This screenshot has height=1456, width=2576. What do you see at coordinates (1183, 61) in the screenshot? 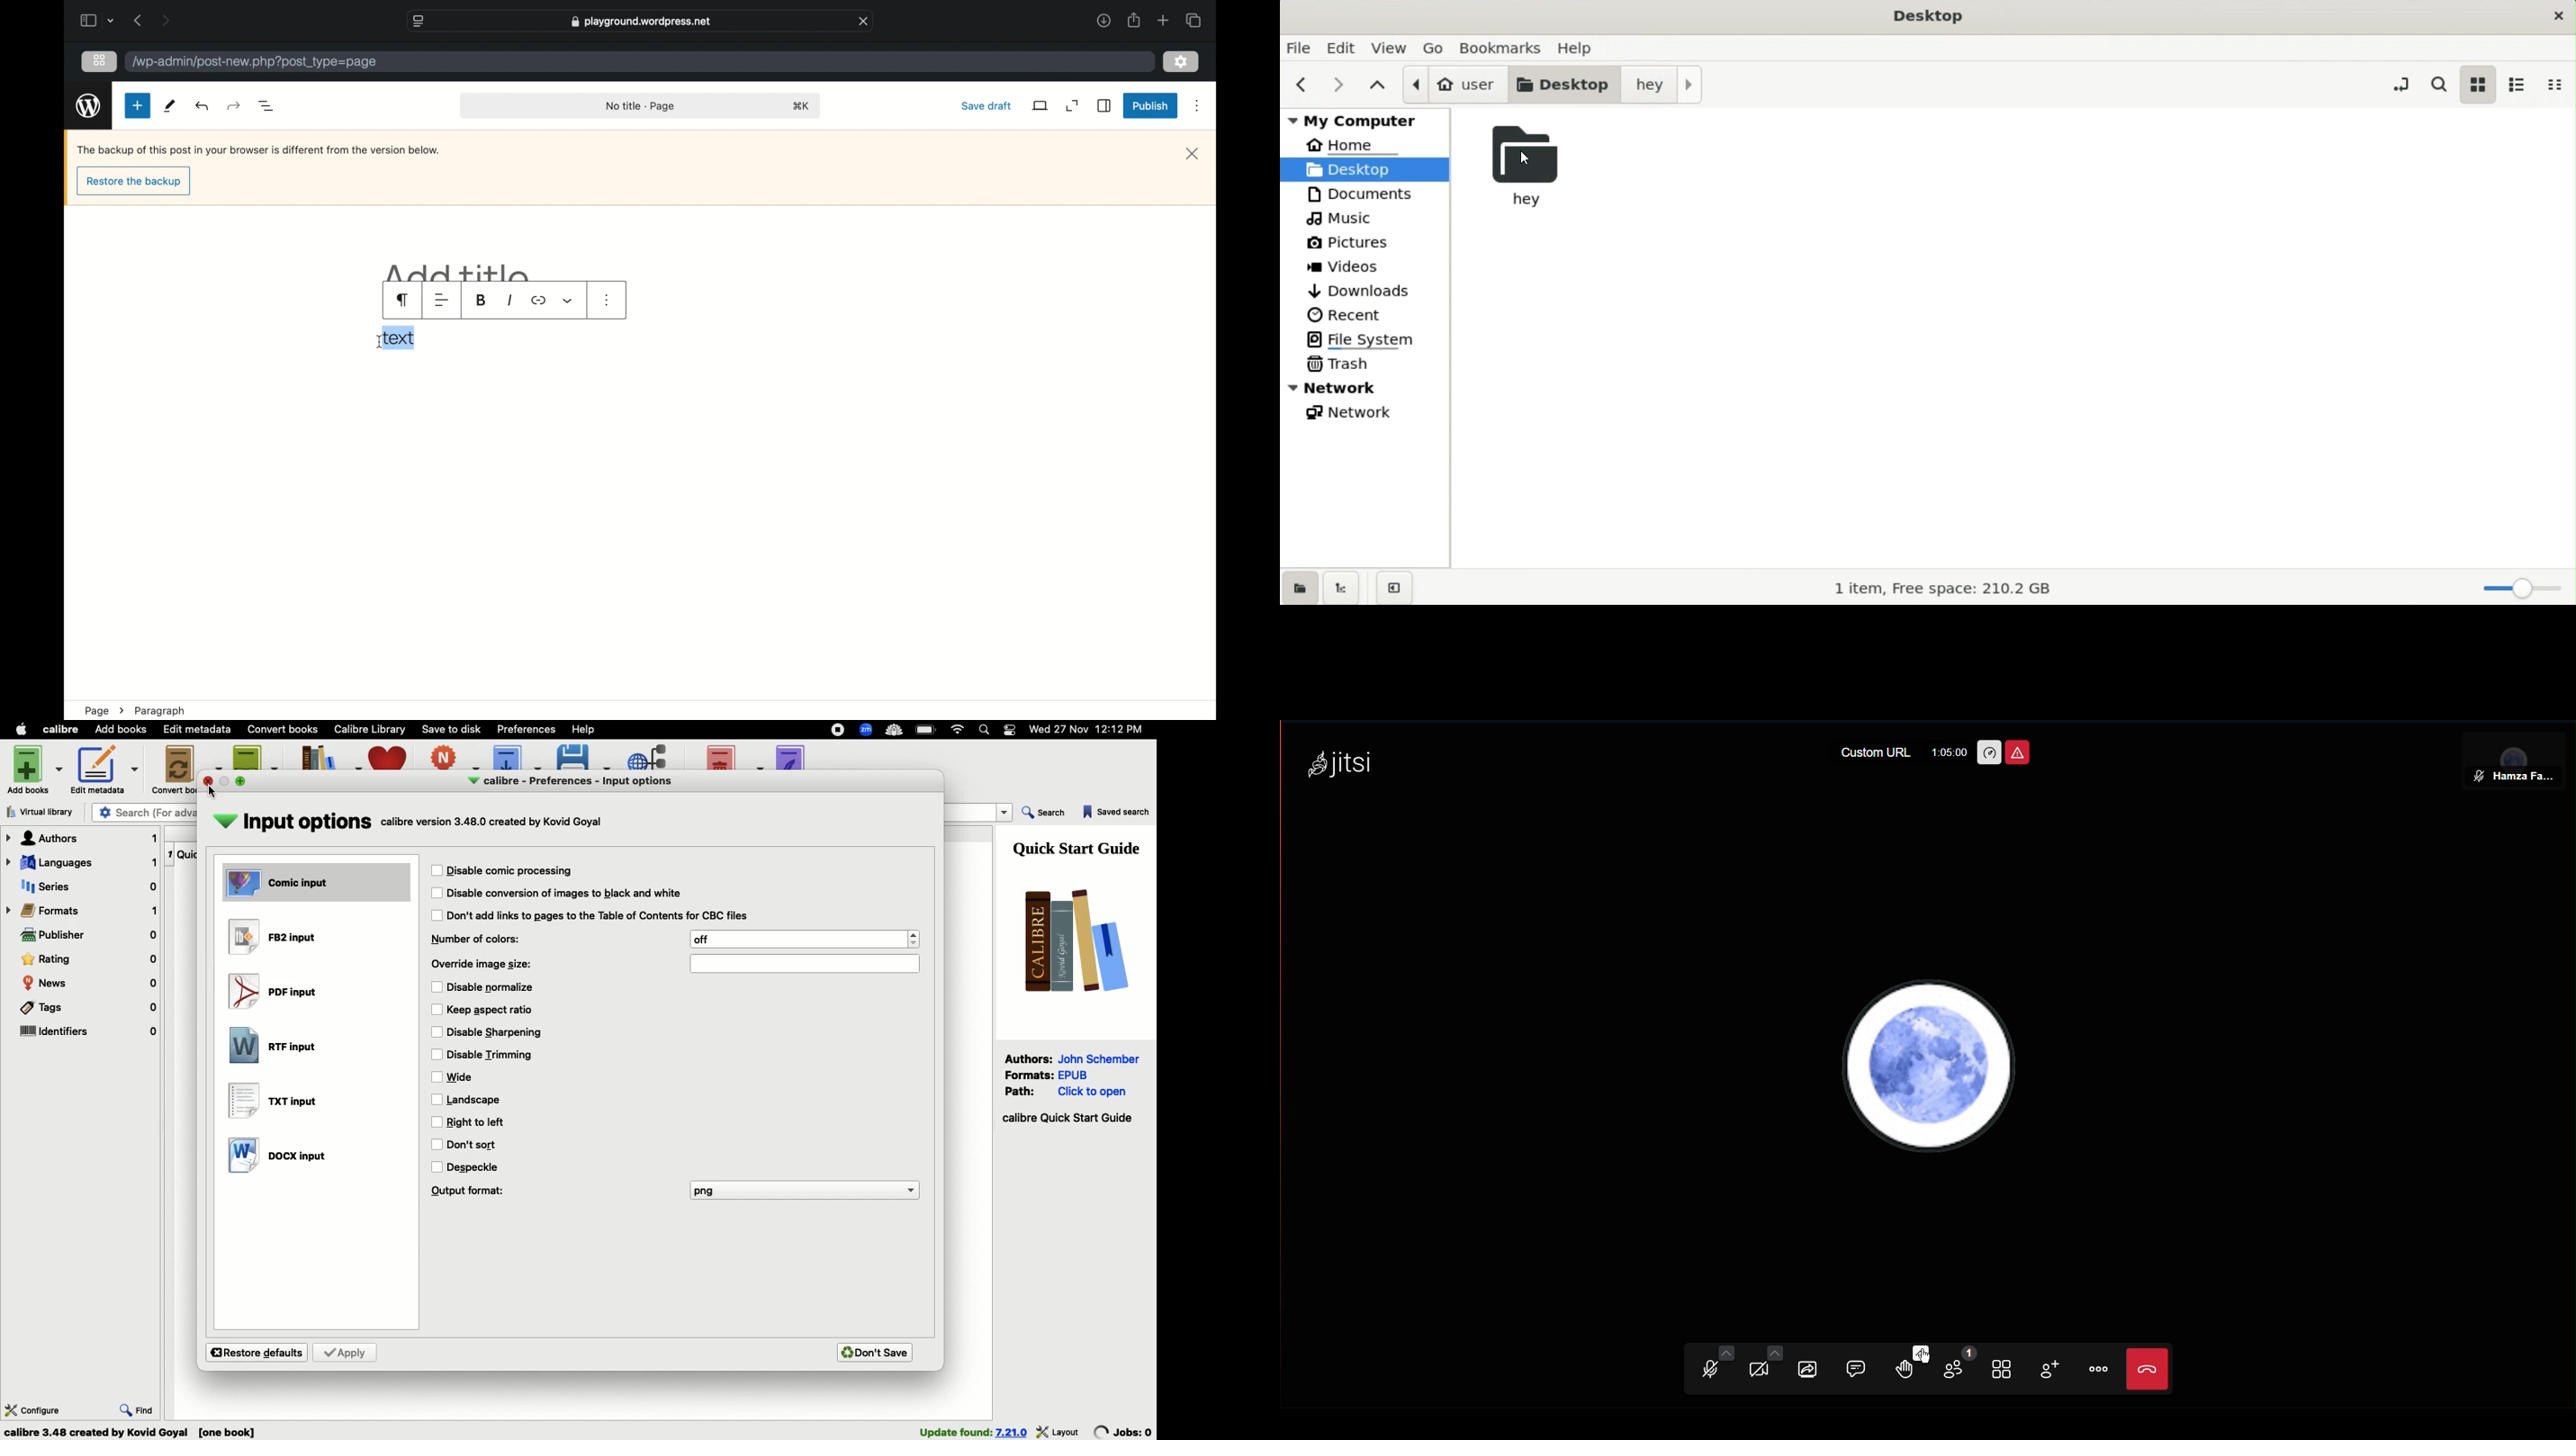
I see `settings` at bounding box center [1183, 61].